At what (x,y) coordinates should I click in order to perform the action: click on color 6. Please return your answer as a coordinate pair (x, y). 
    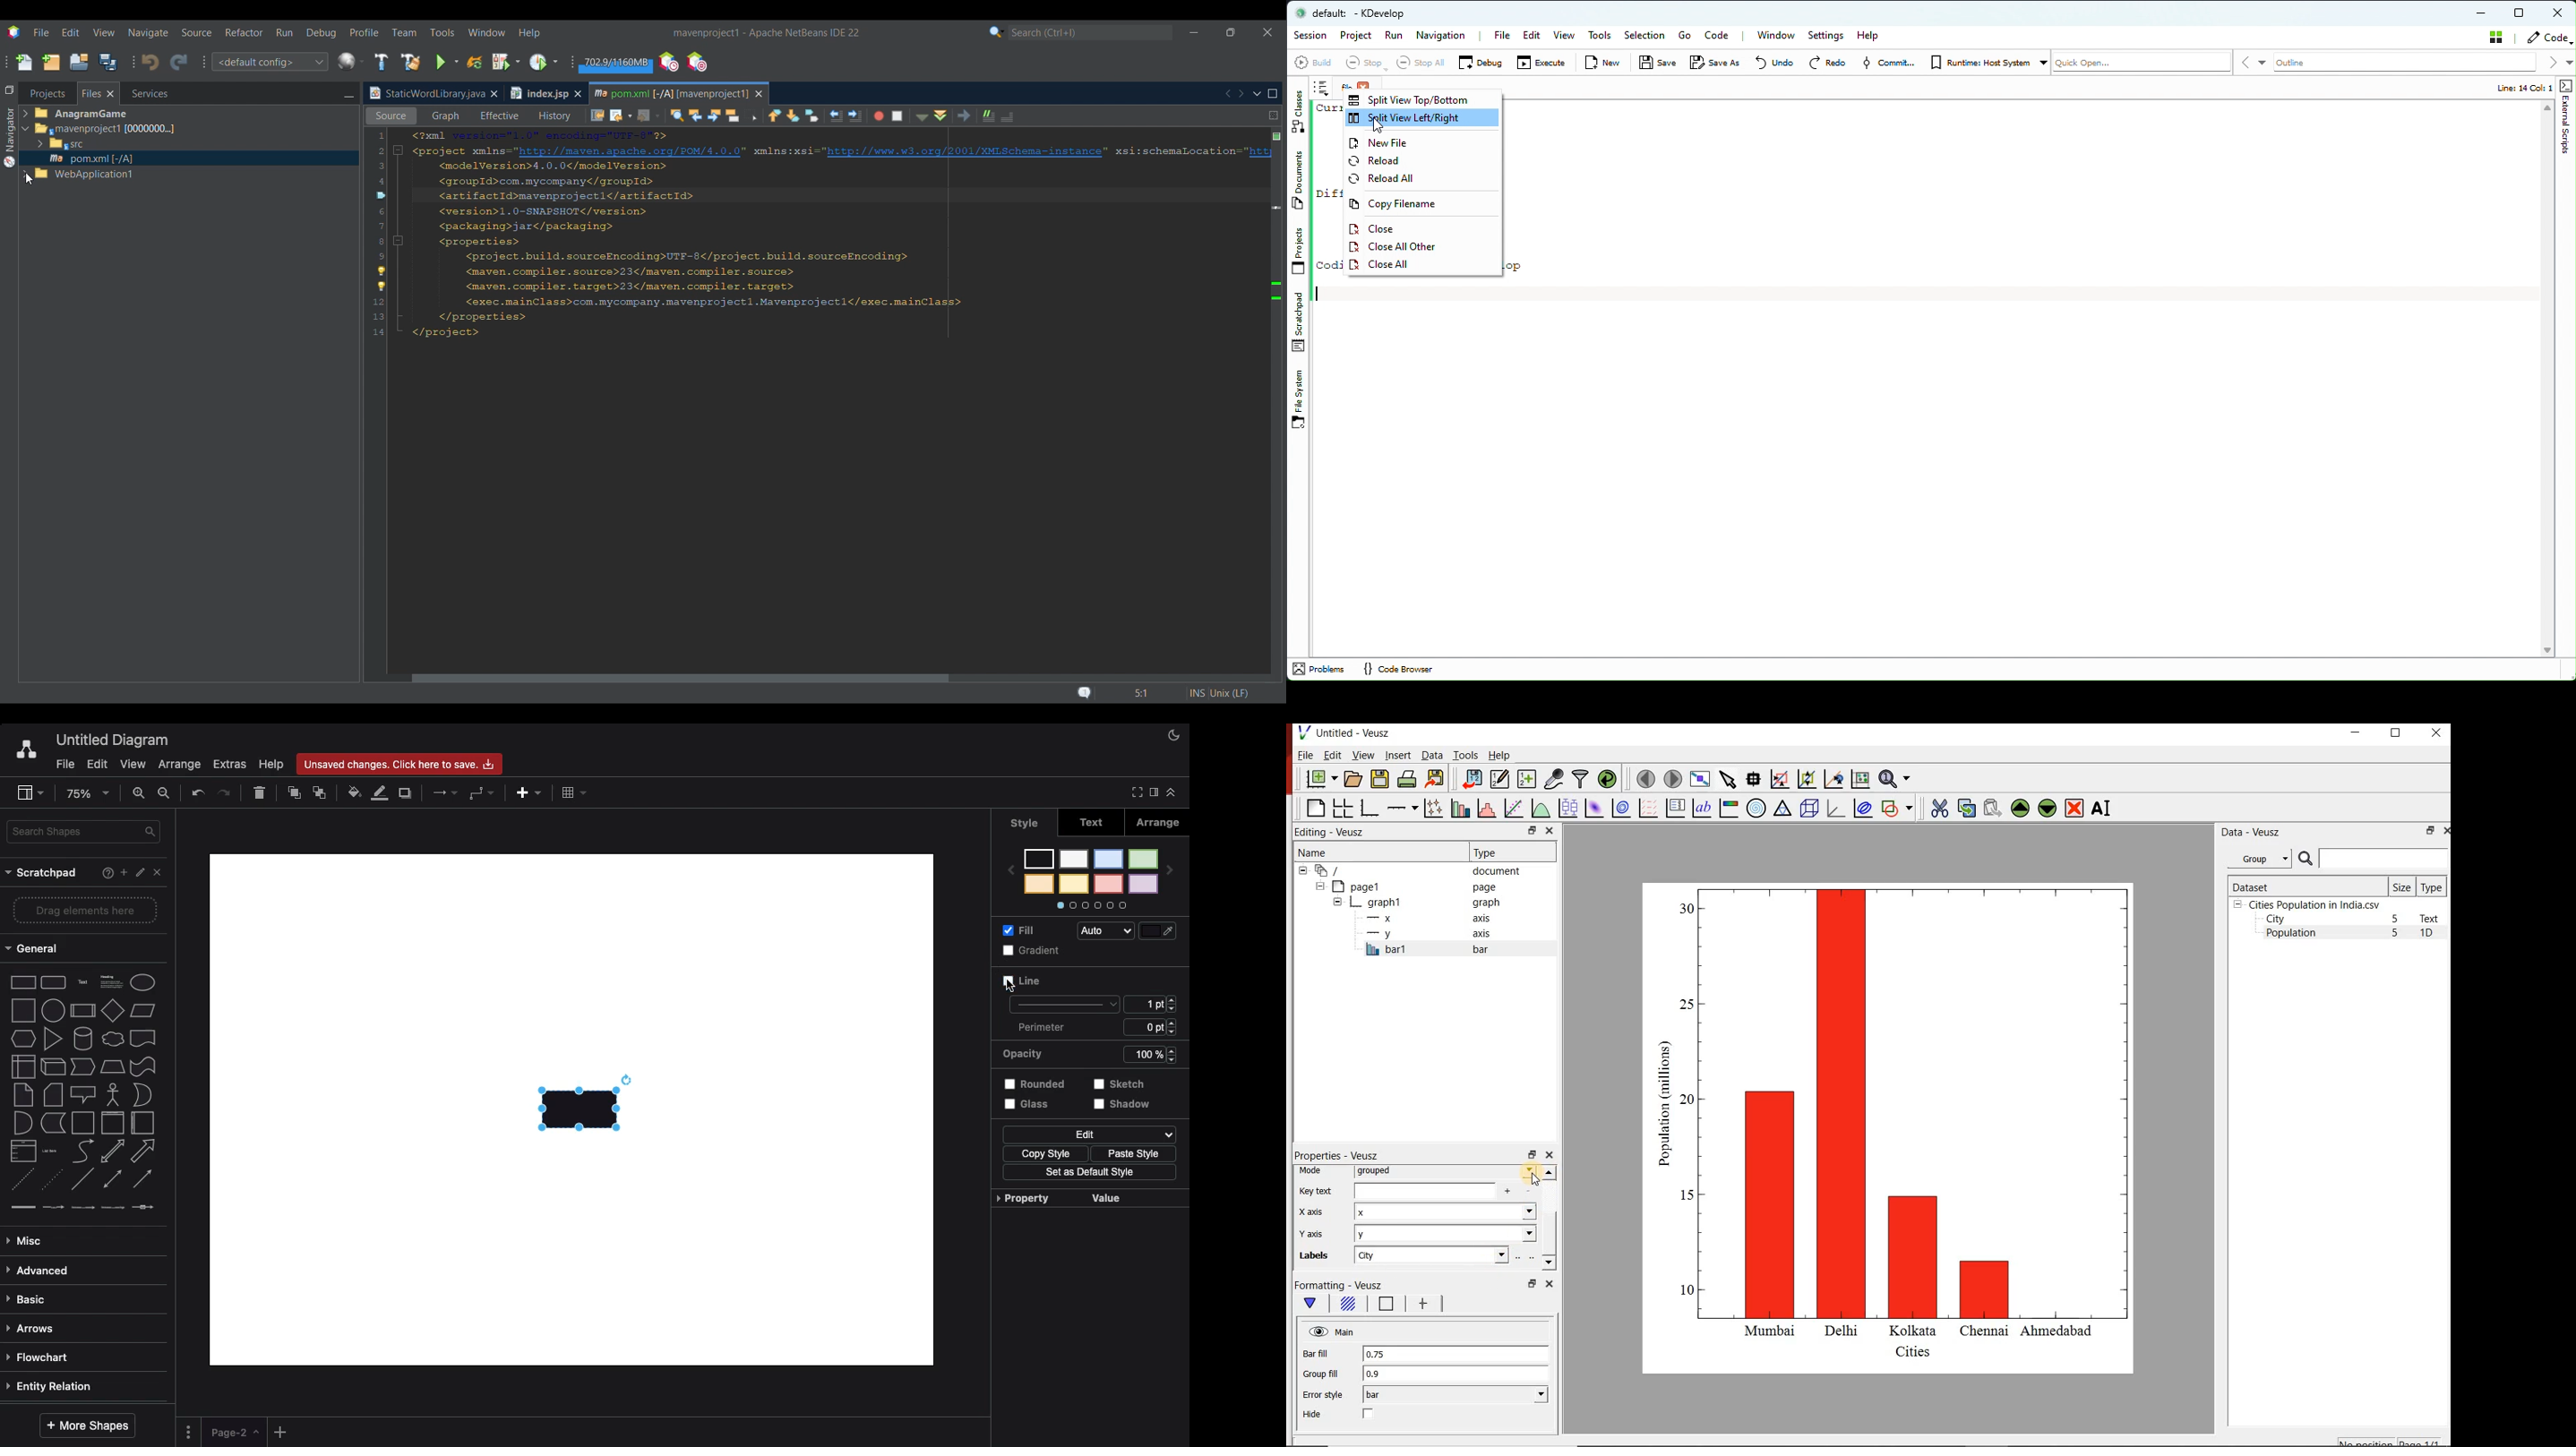
    Looking at the image, I should click on (1073, 885).